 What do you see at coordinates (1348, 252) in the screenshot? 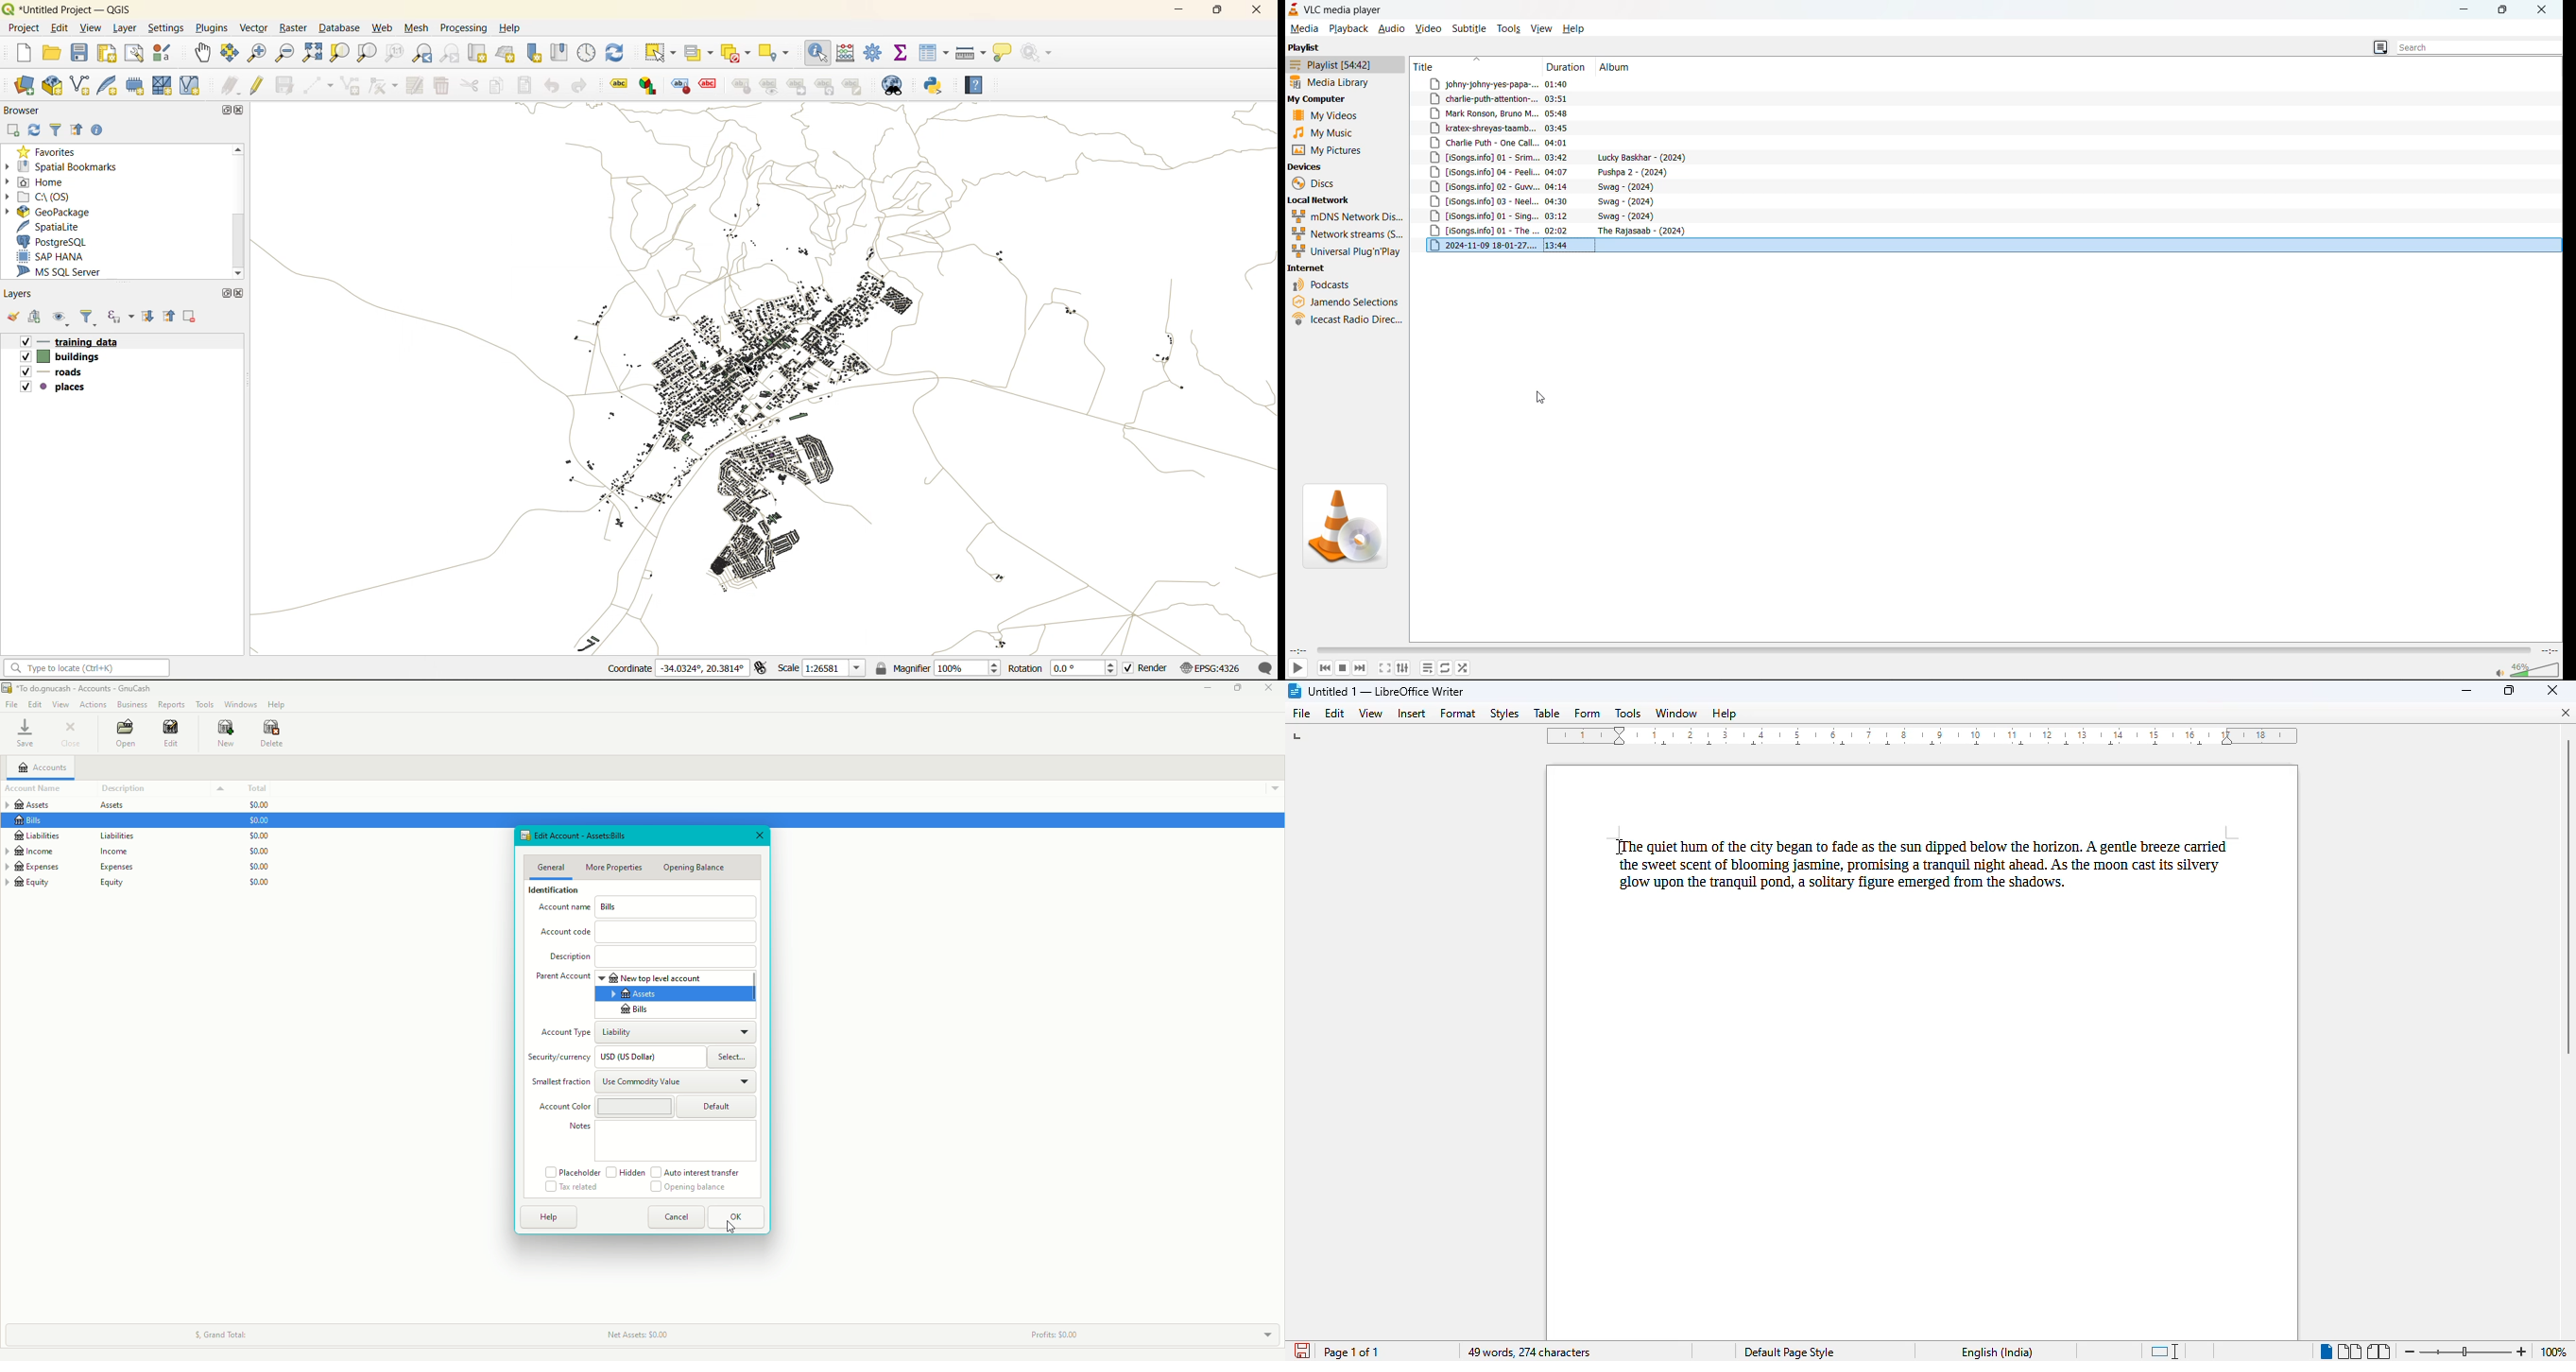
I see `universal plug n play` at bounding box center [1348, 252].